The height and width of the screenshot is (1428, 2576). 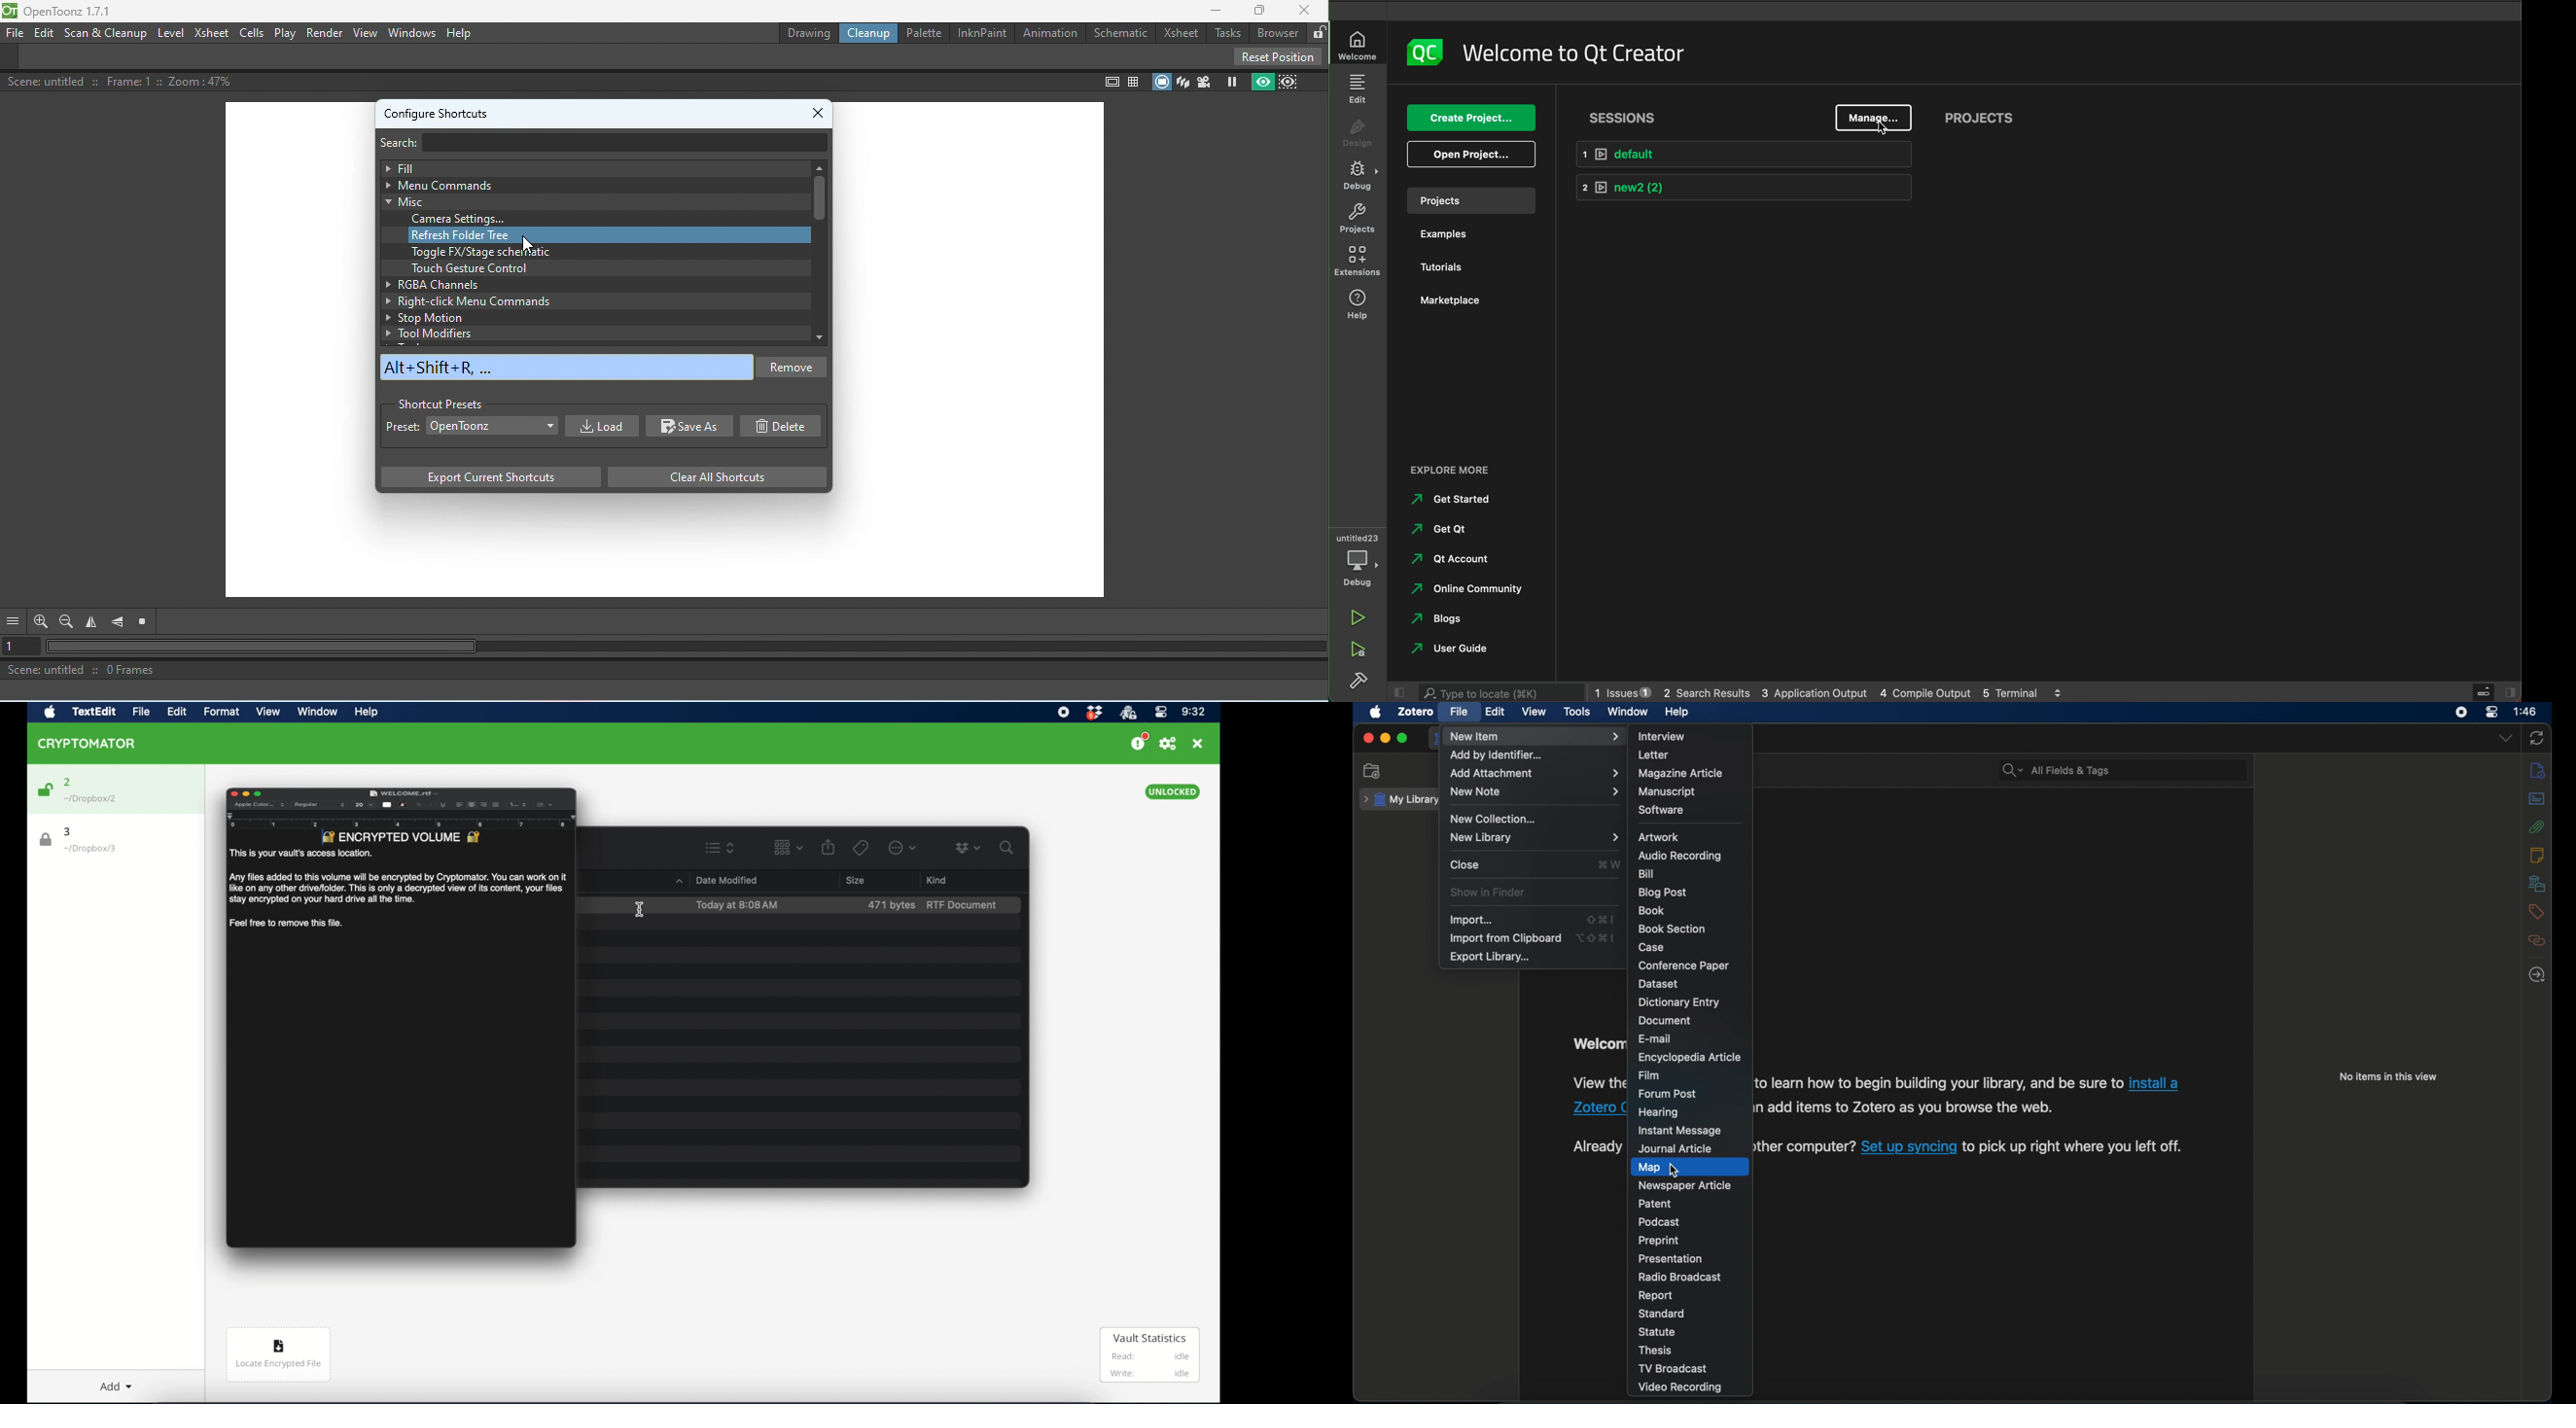 I want to click on Close, so click(x=1305, y=10).